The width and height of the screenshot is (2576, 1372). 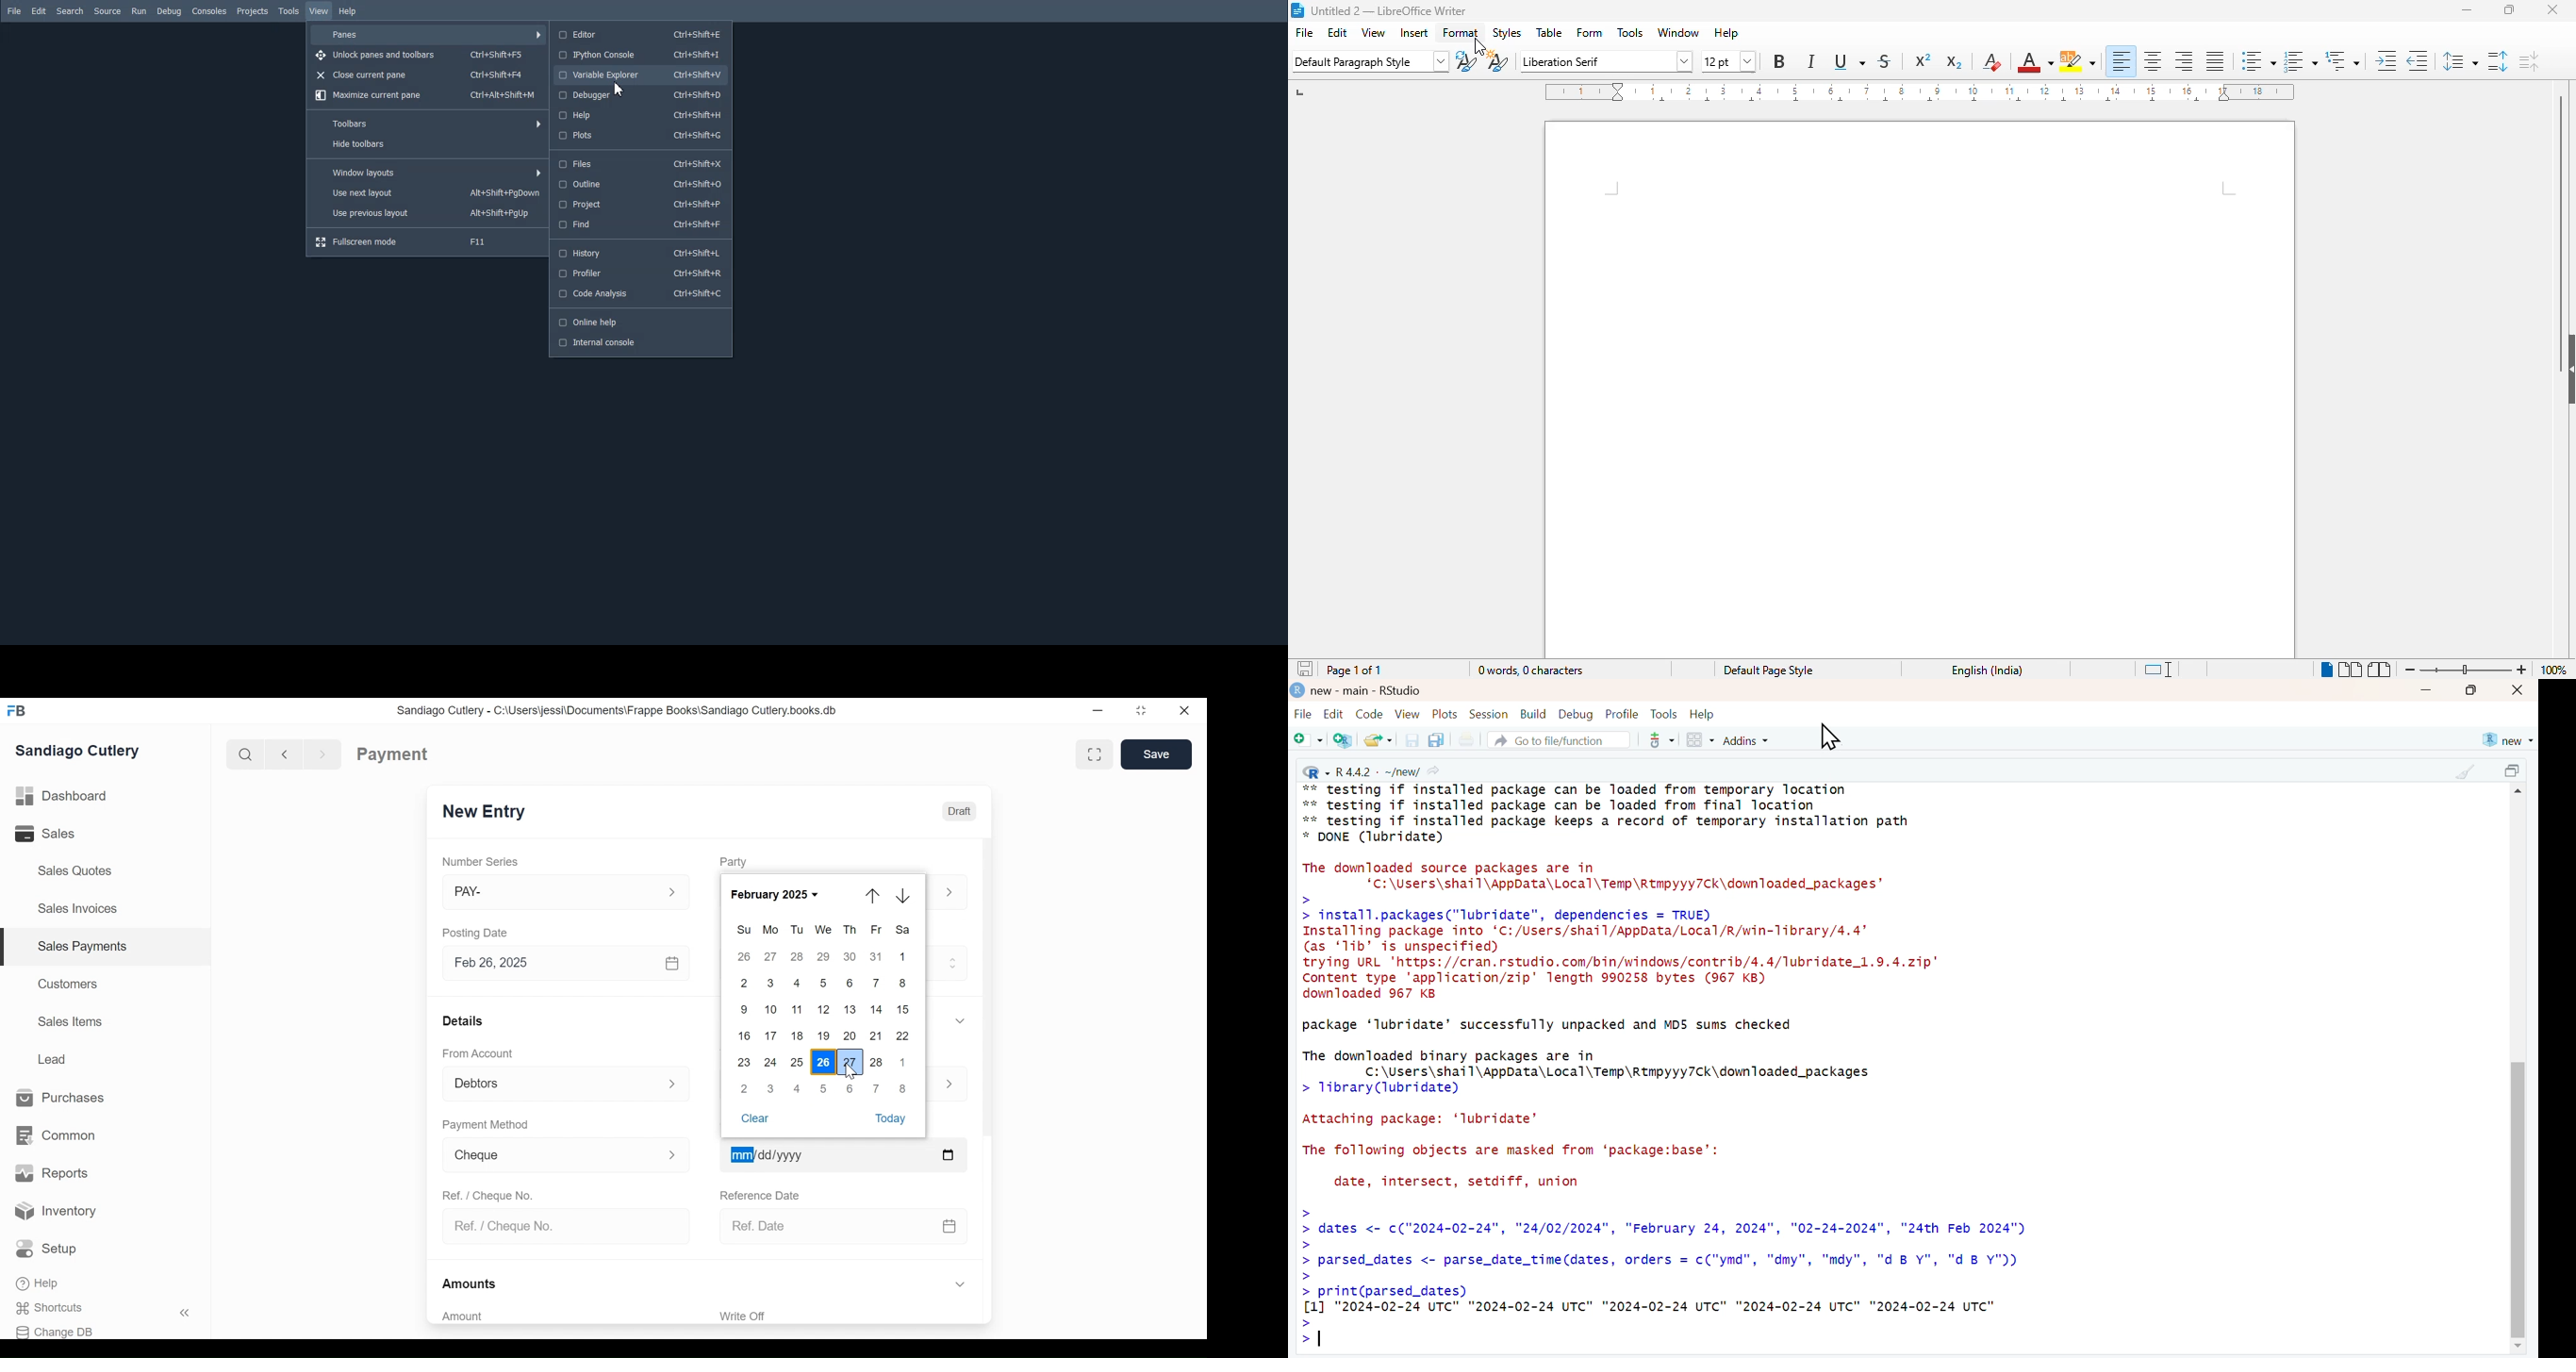 What do you see at coordinates (850, 1072) in the screenshot?
I see `Cursor` at bounding box center [850, 1072].